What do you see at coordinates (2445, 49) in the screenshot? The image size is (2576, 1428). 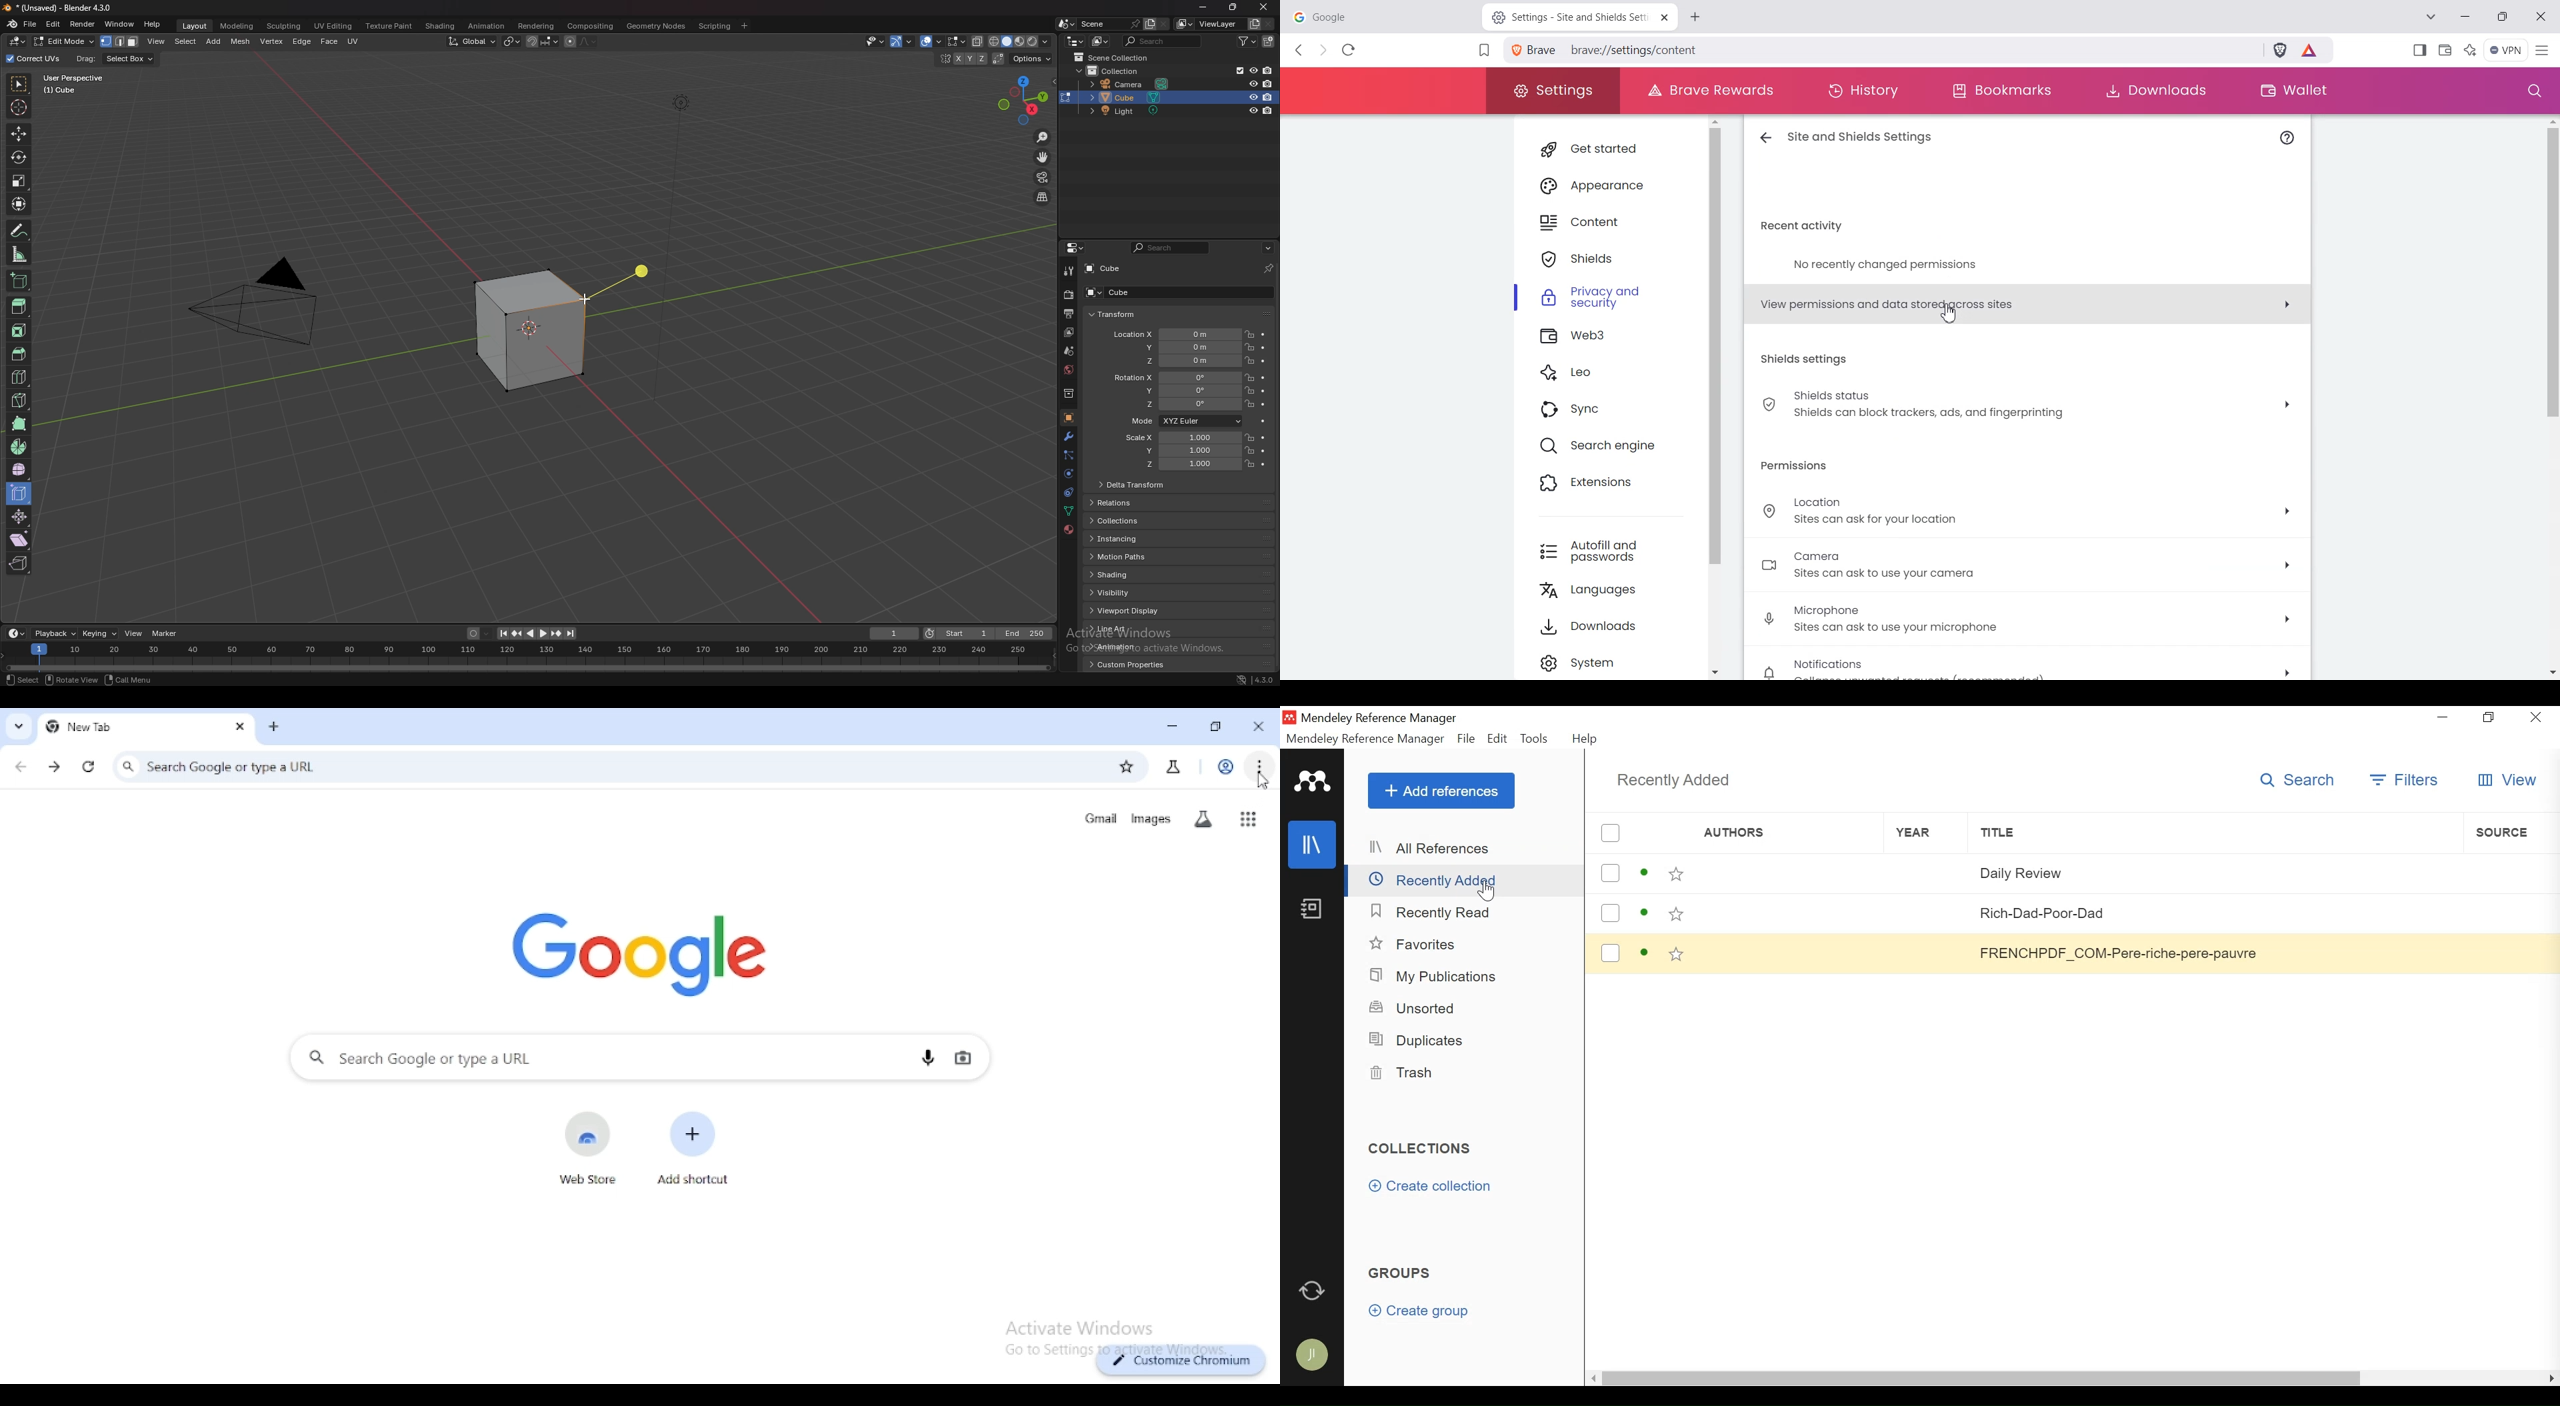 I see `Wallet` at bounding box center [2445, 49].